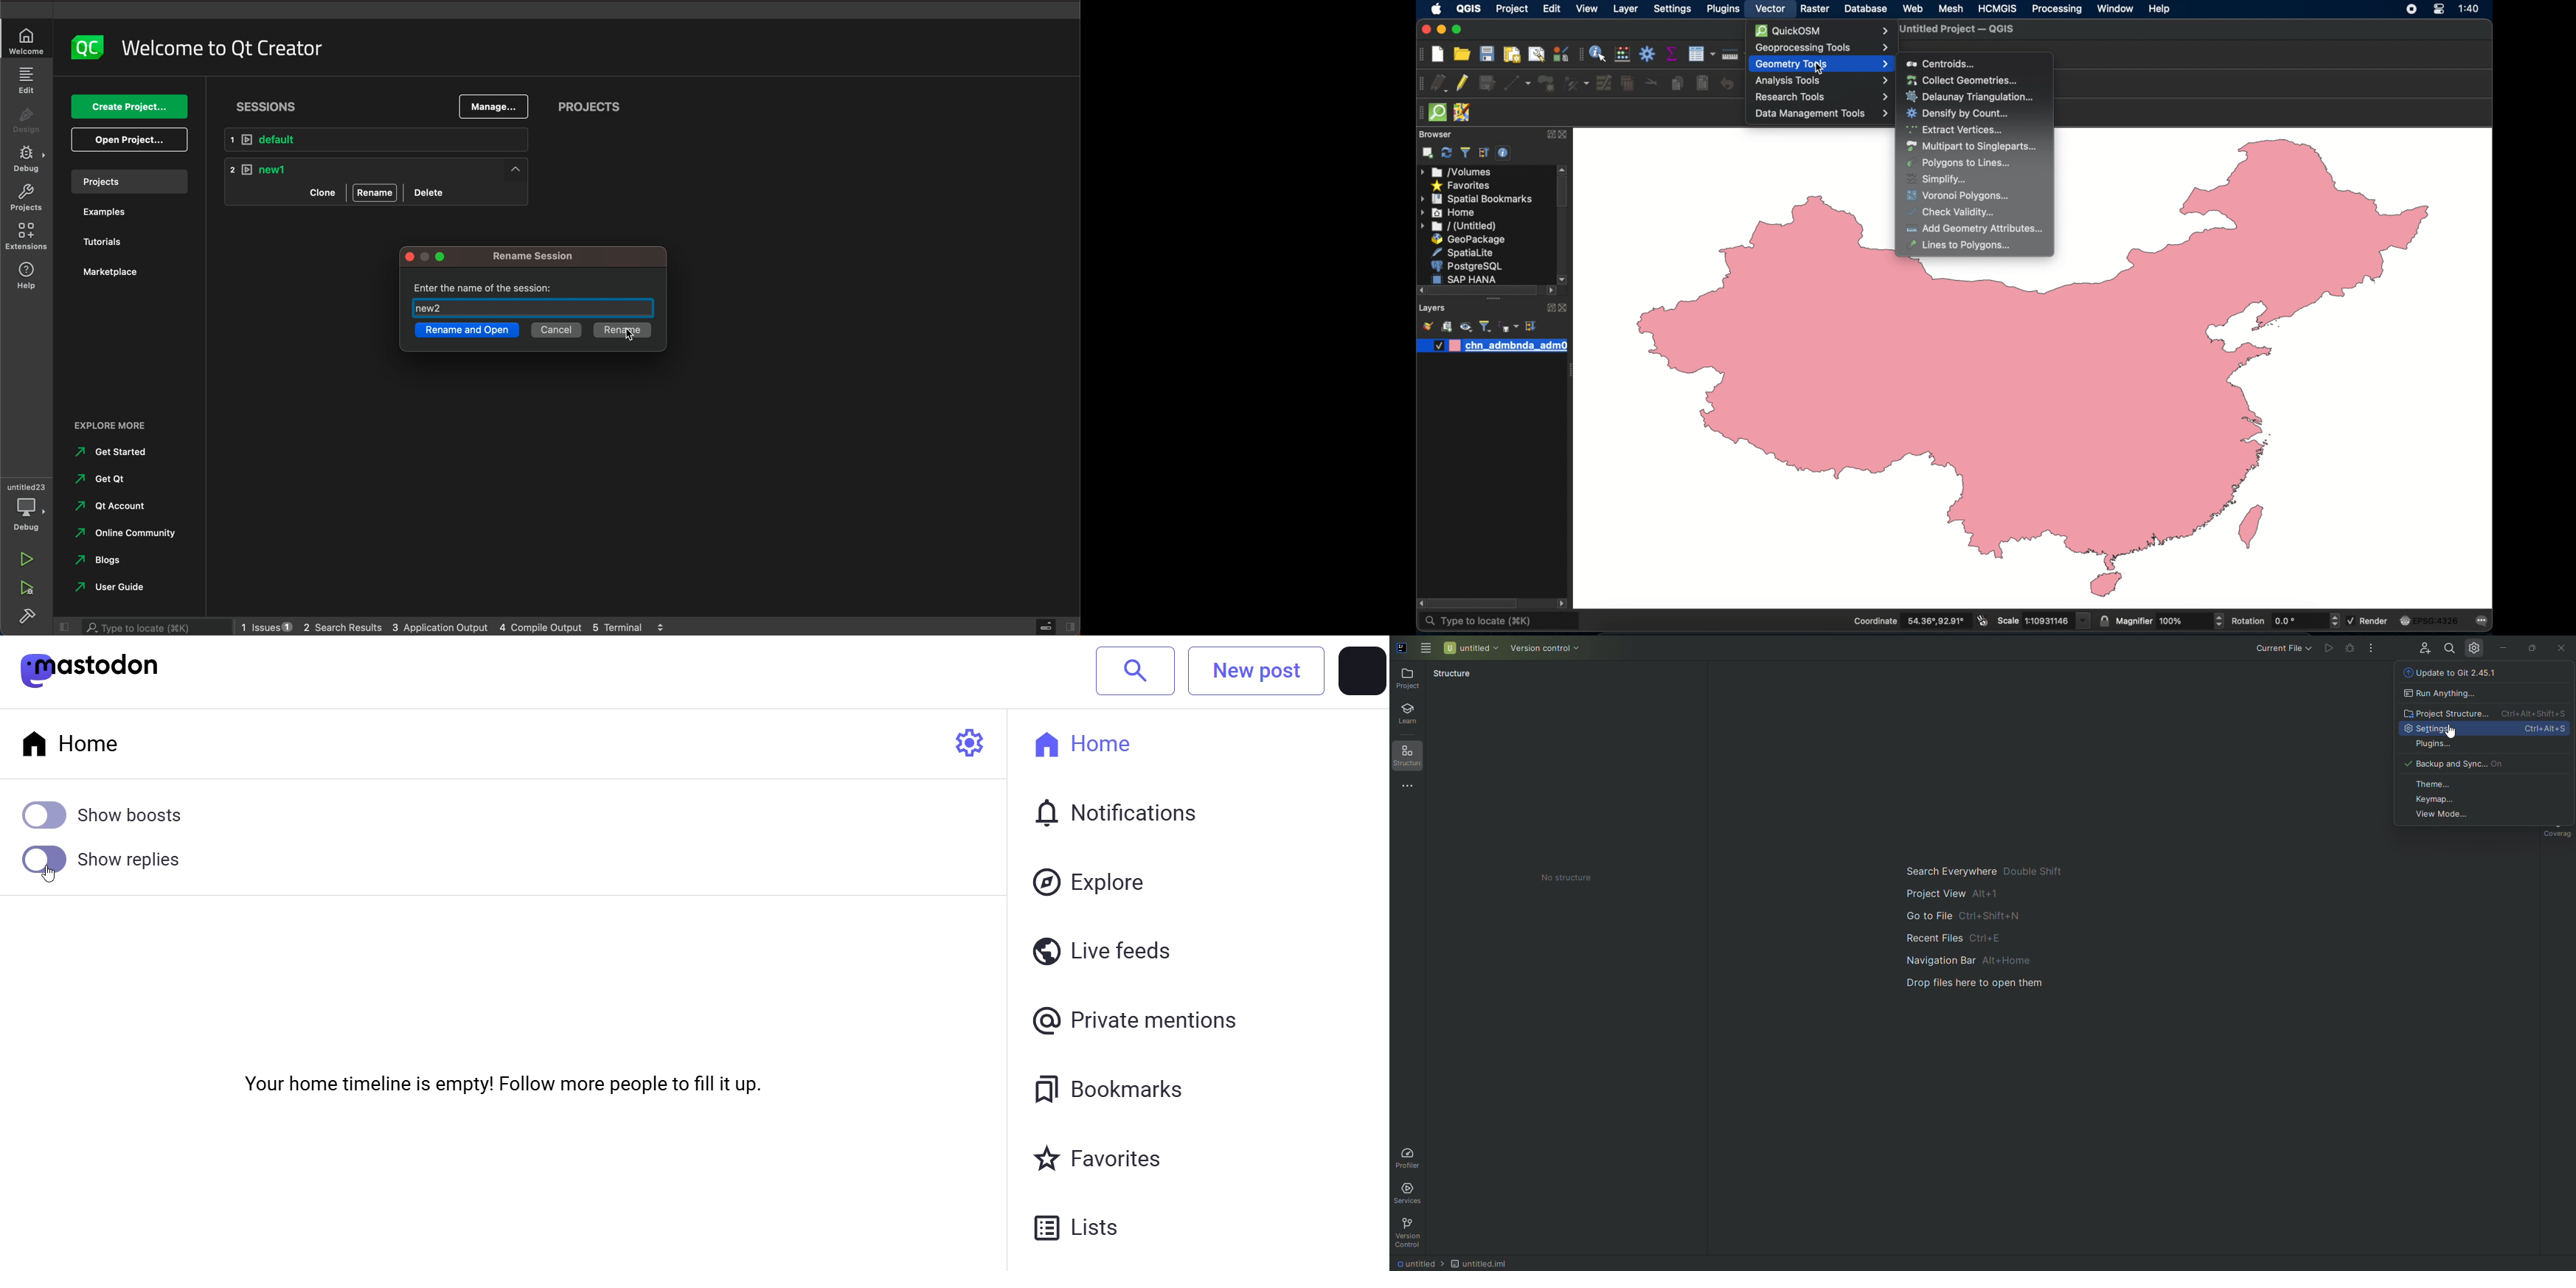 The width and height of the screenshot is (2576, 1288). Describe the element at coordinates (1673, 10) in the screenshot. I see `settings` at that location.